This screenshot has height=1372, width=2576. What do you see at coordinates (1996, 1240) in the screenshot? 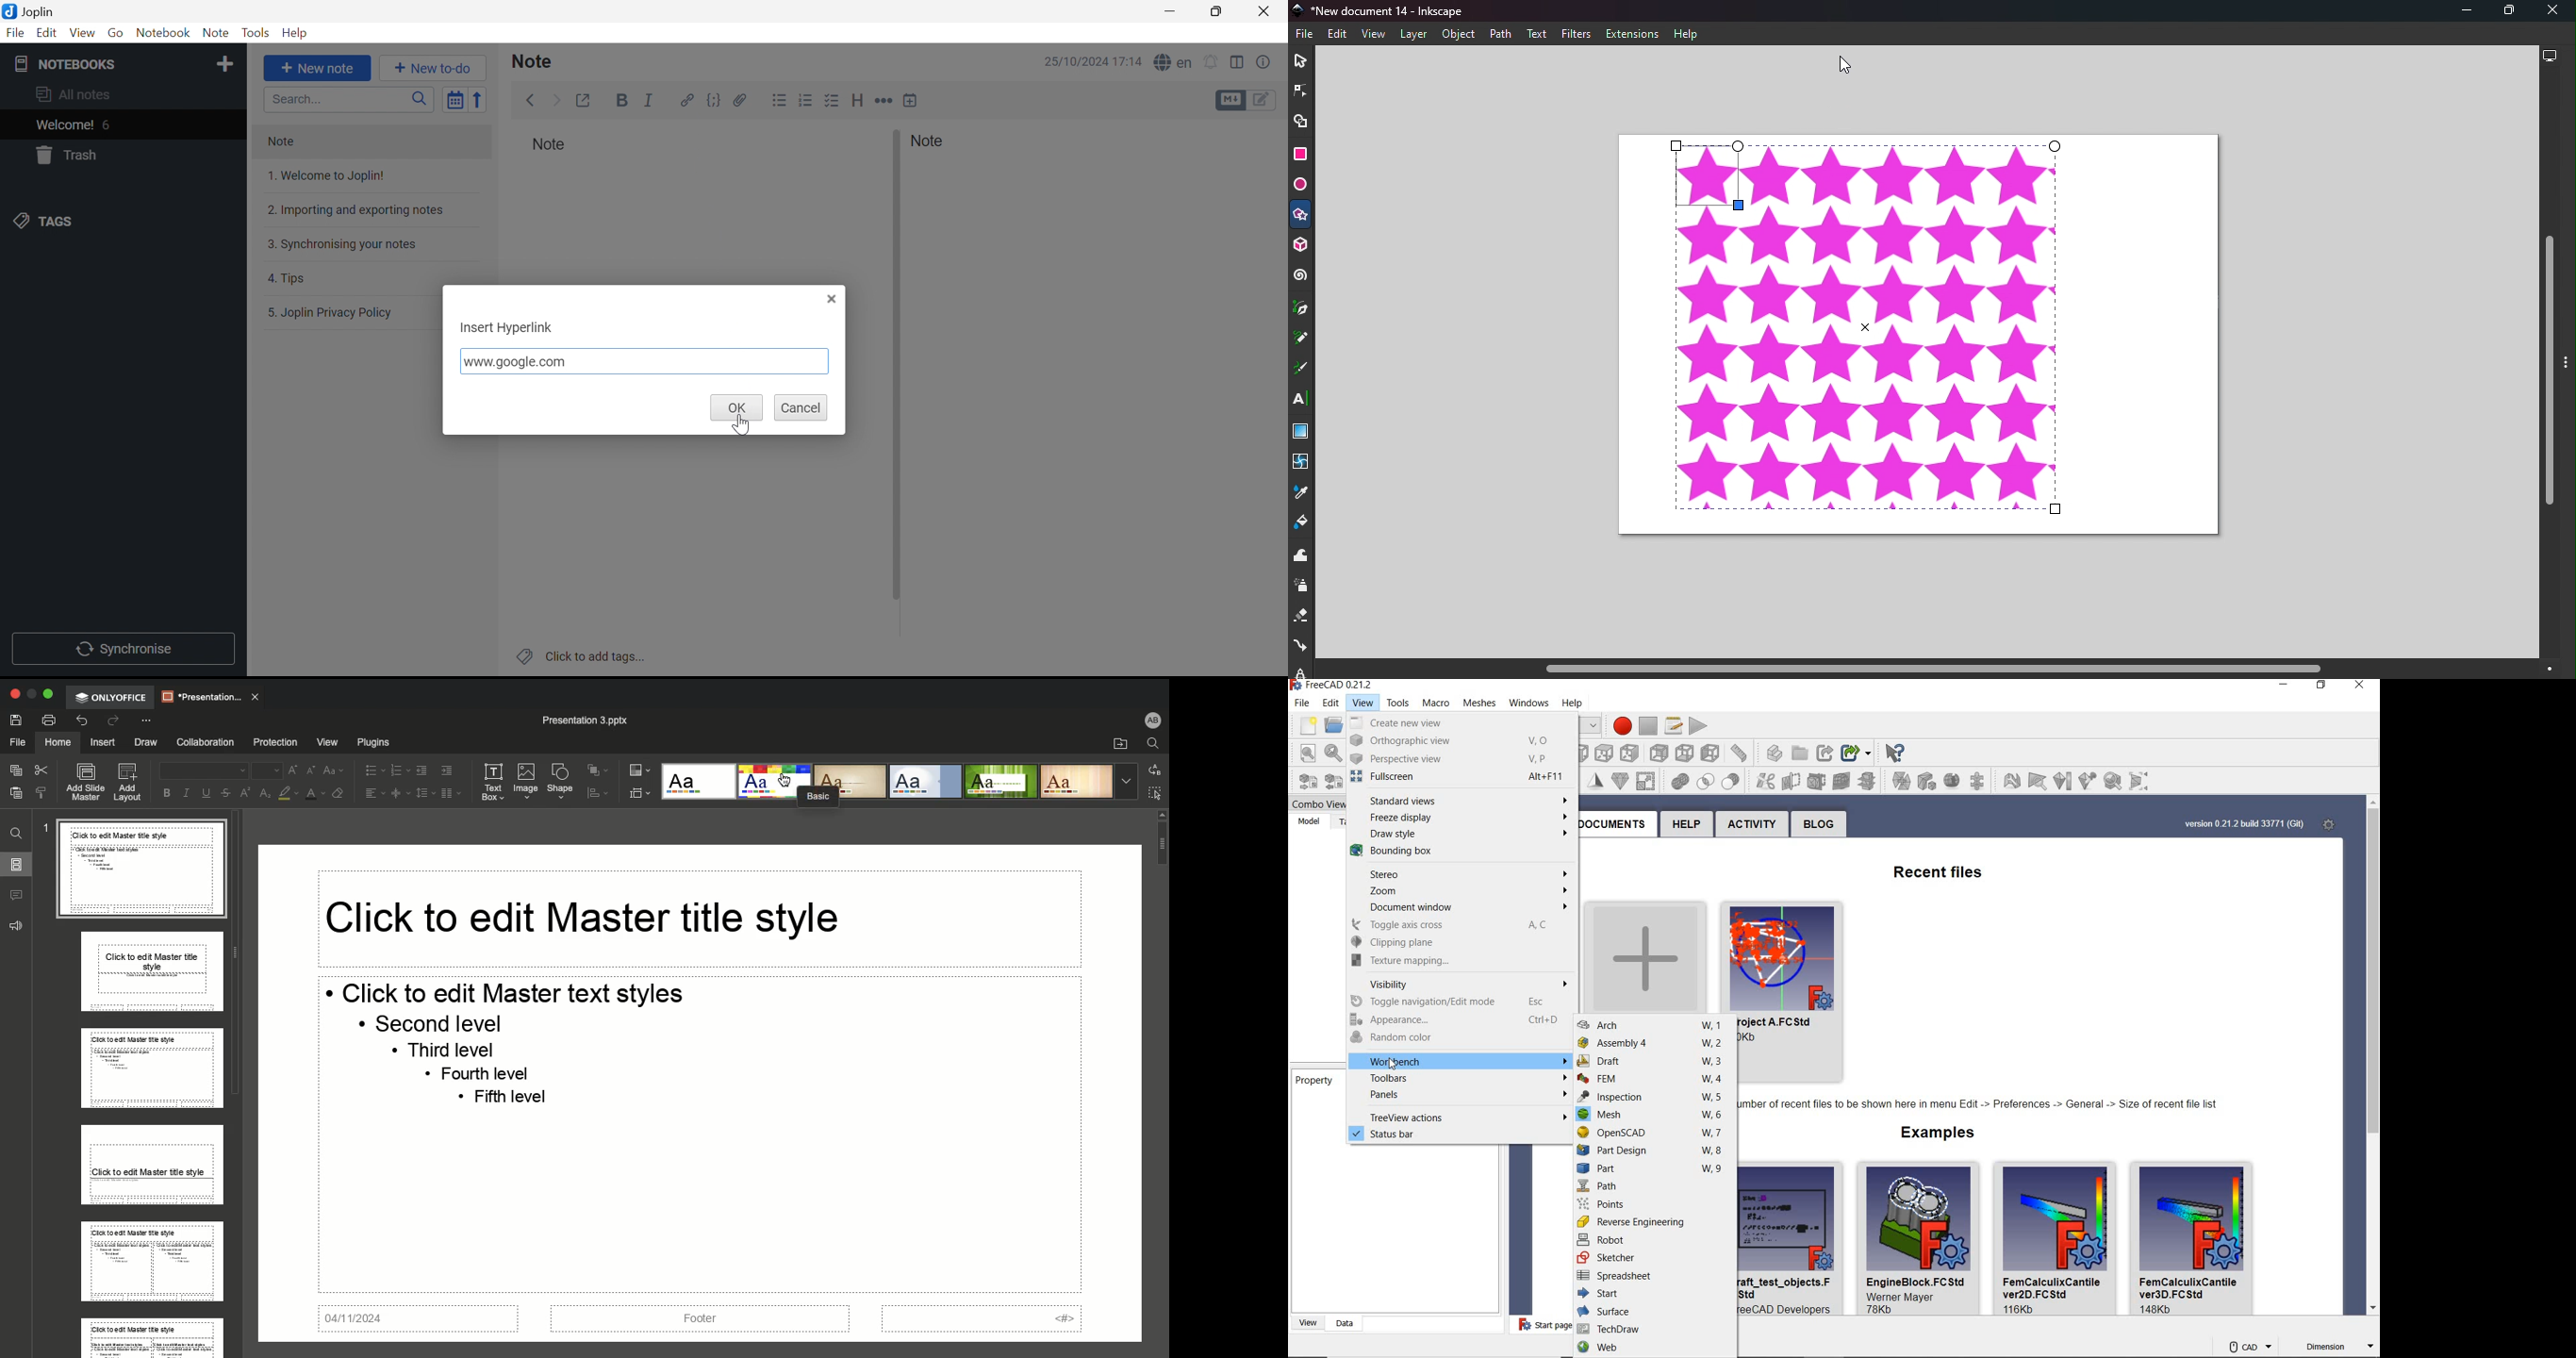
I see `default files` at bounding box center [1996, 1240].